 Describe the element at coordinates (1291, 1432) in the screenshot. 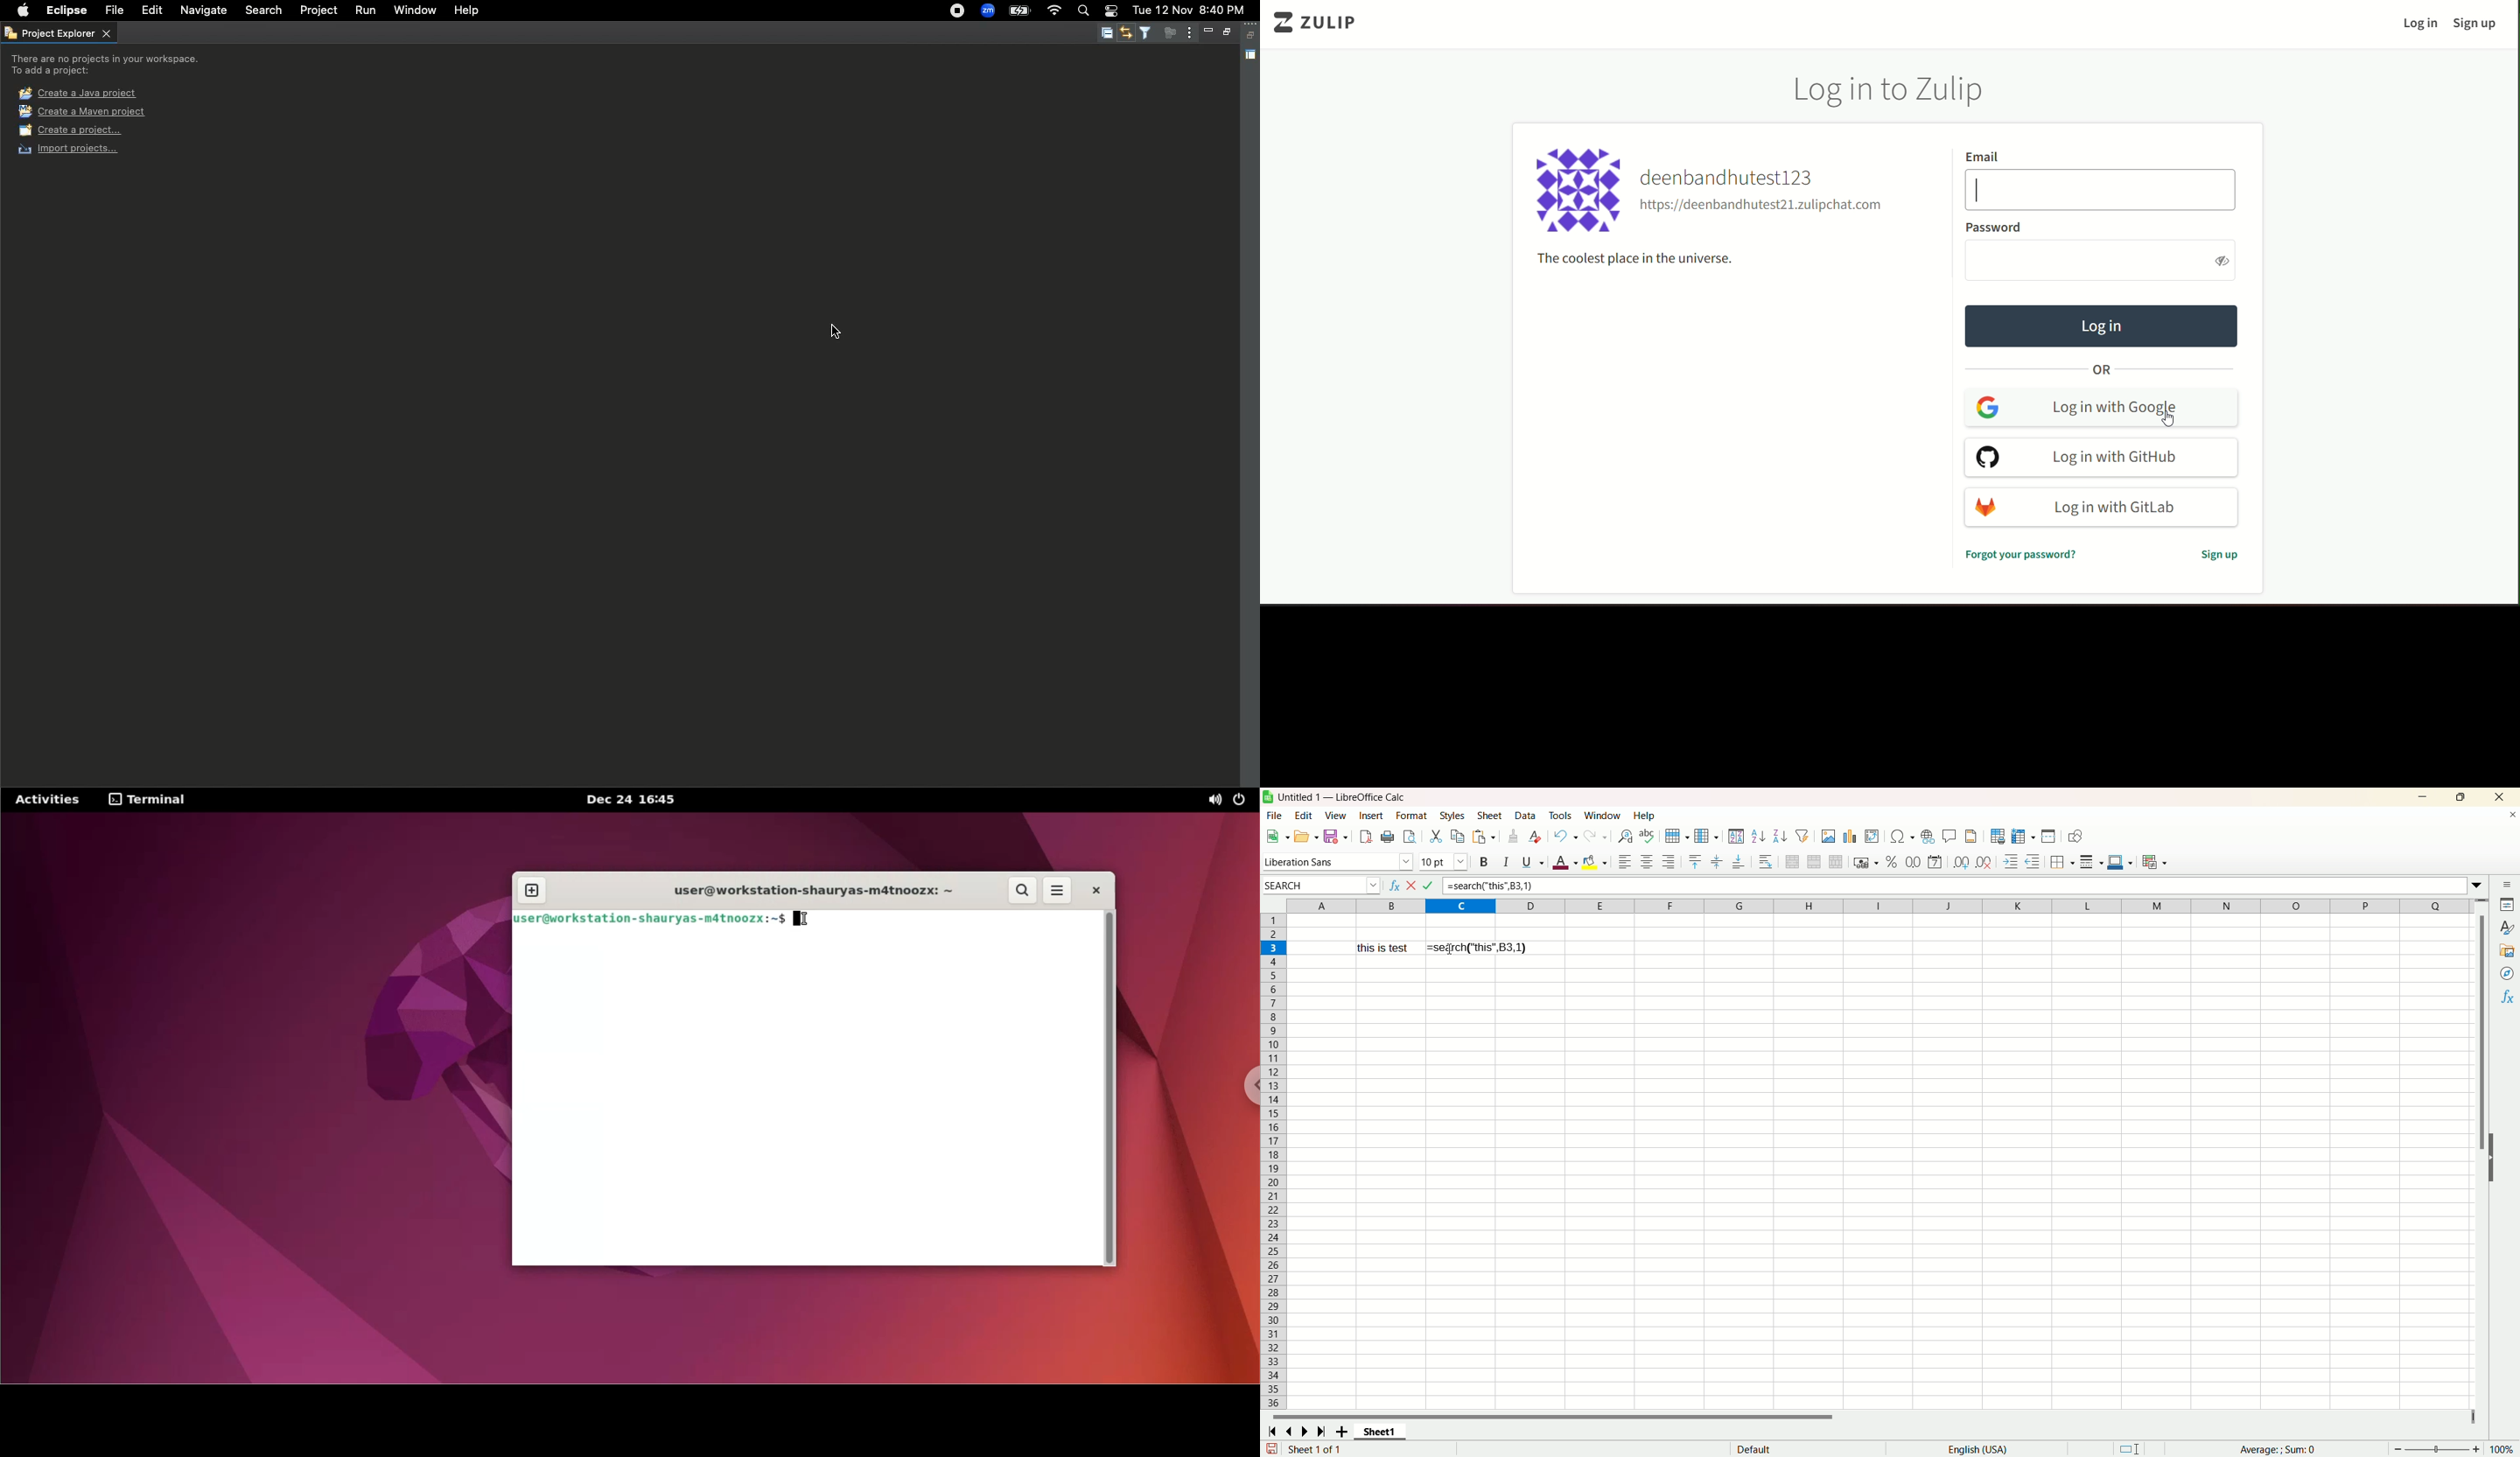

I see `previous sheet` at that location.